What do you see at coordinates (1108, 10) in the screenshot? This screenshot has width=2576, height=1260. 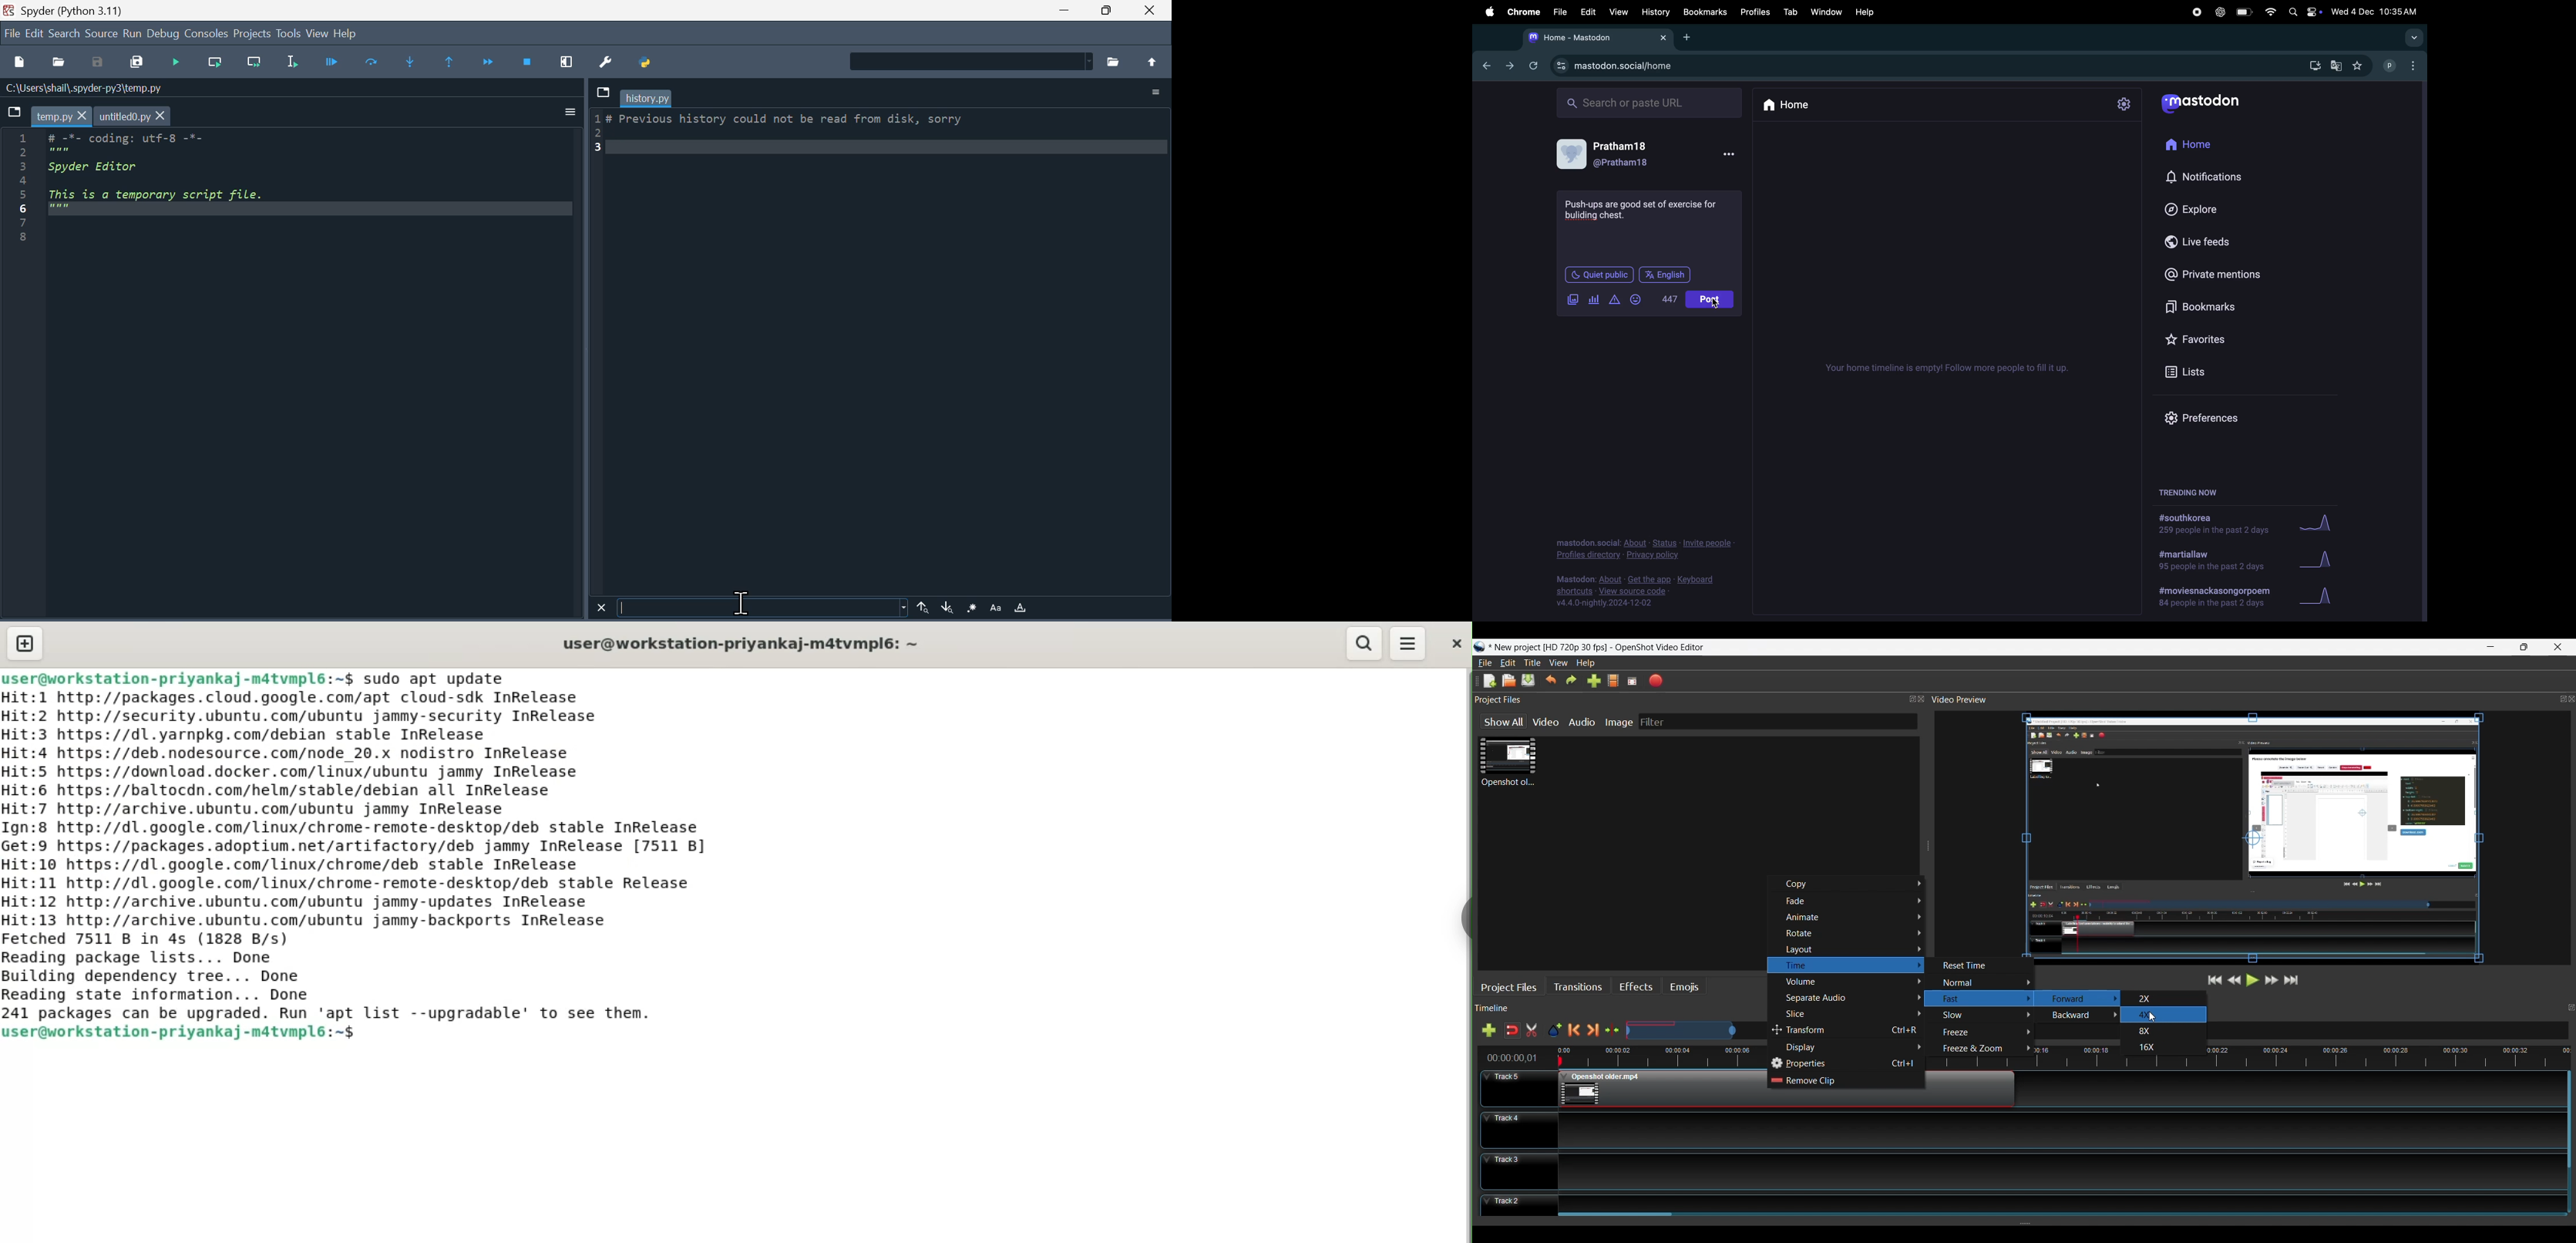 I see `Maximize` at bounding box center [1108, 10].